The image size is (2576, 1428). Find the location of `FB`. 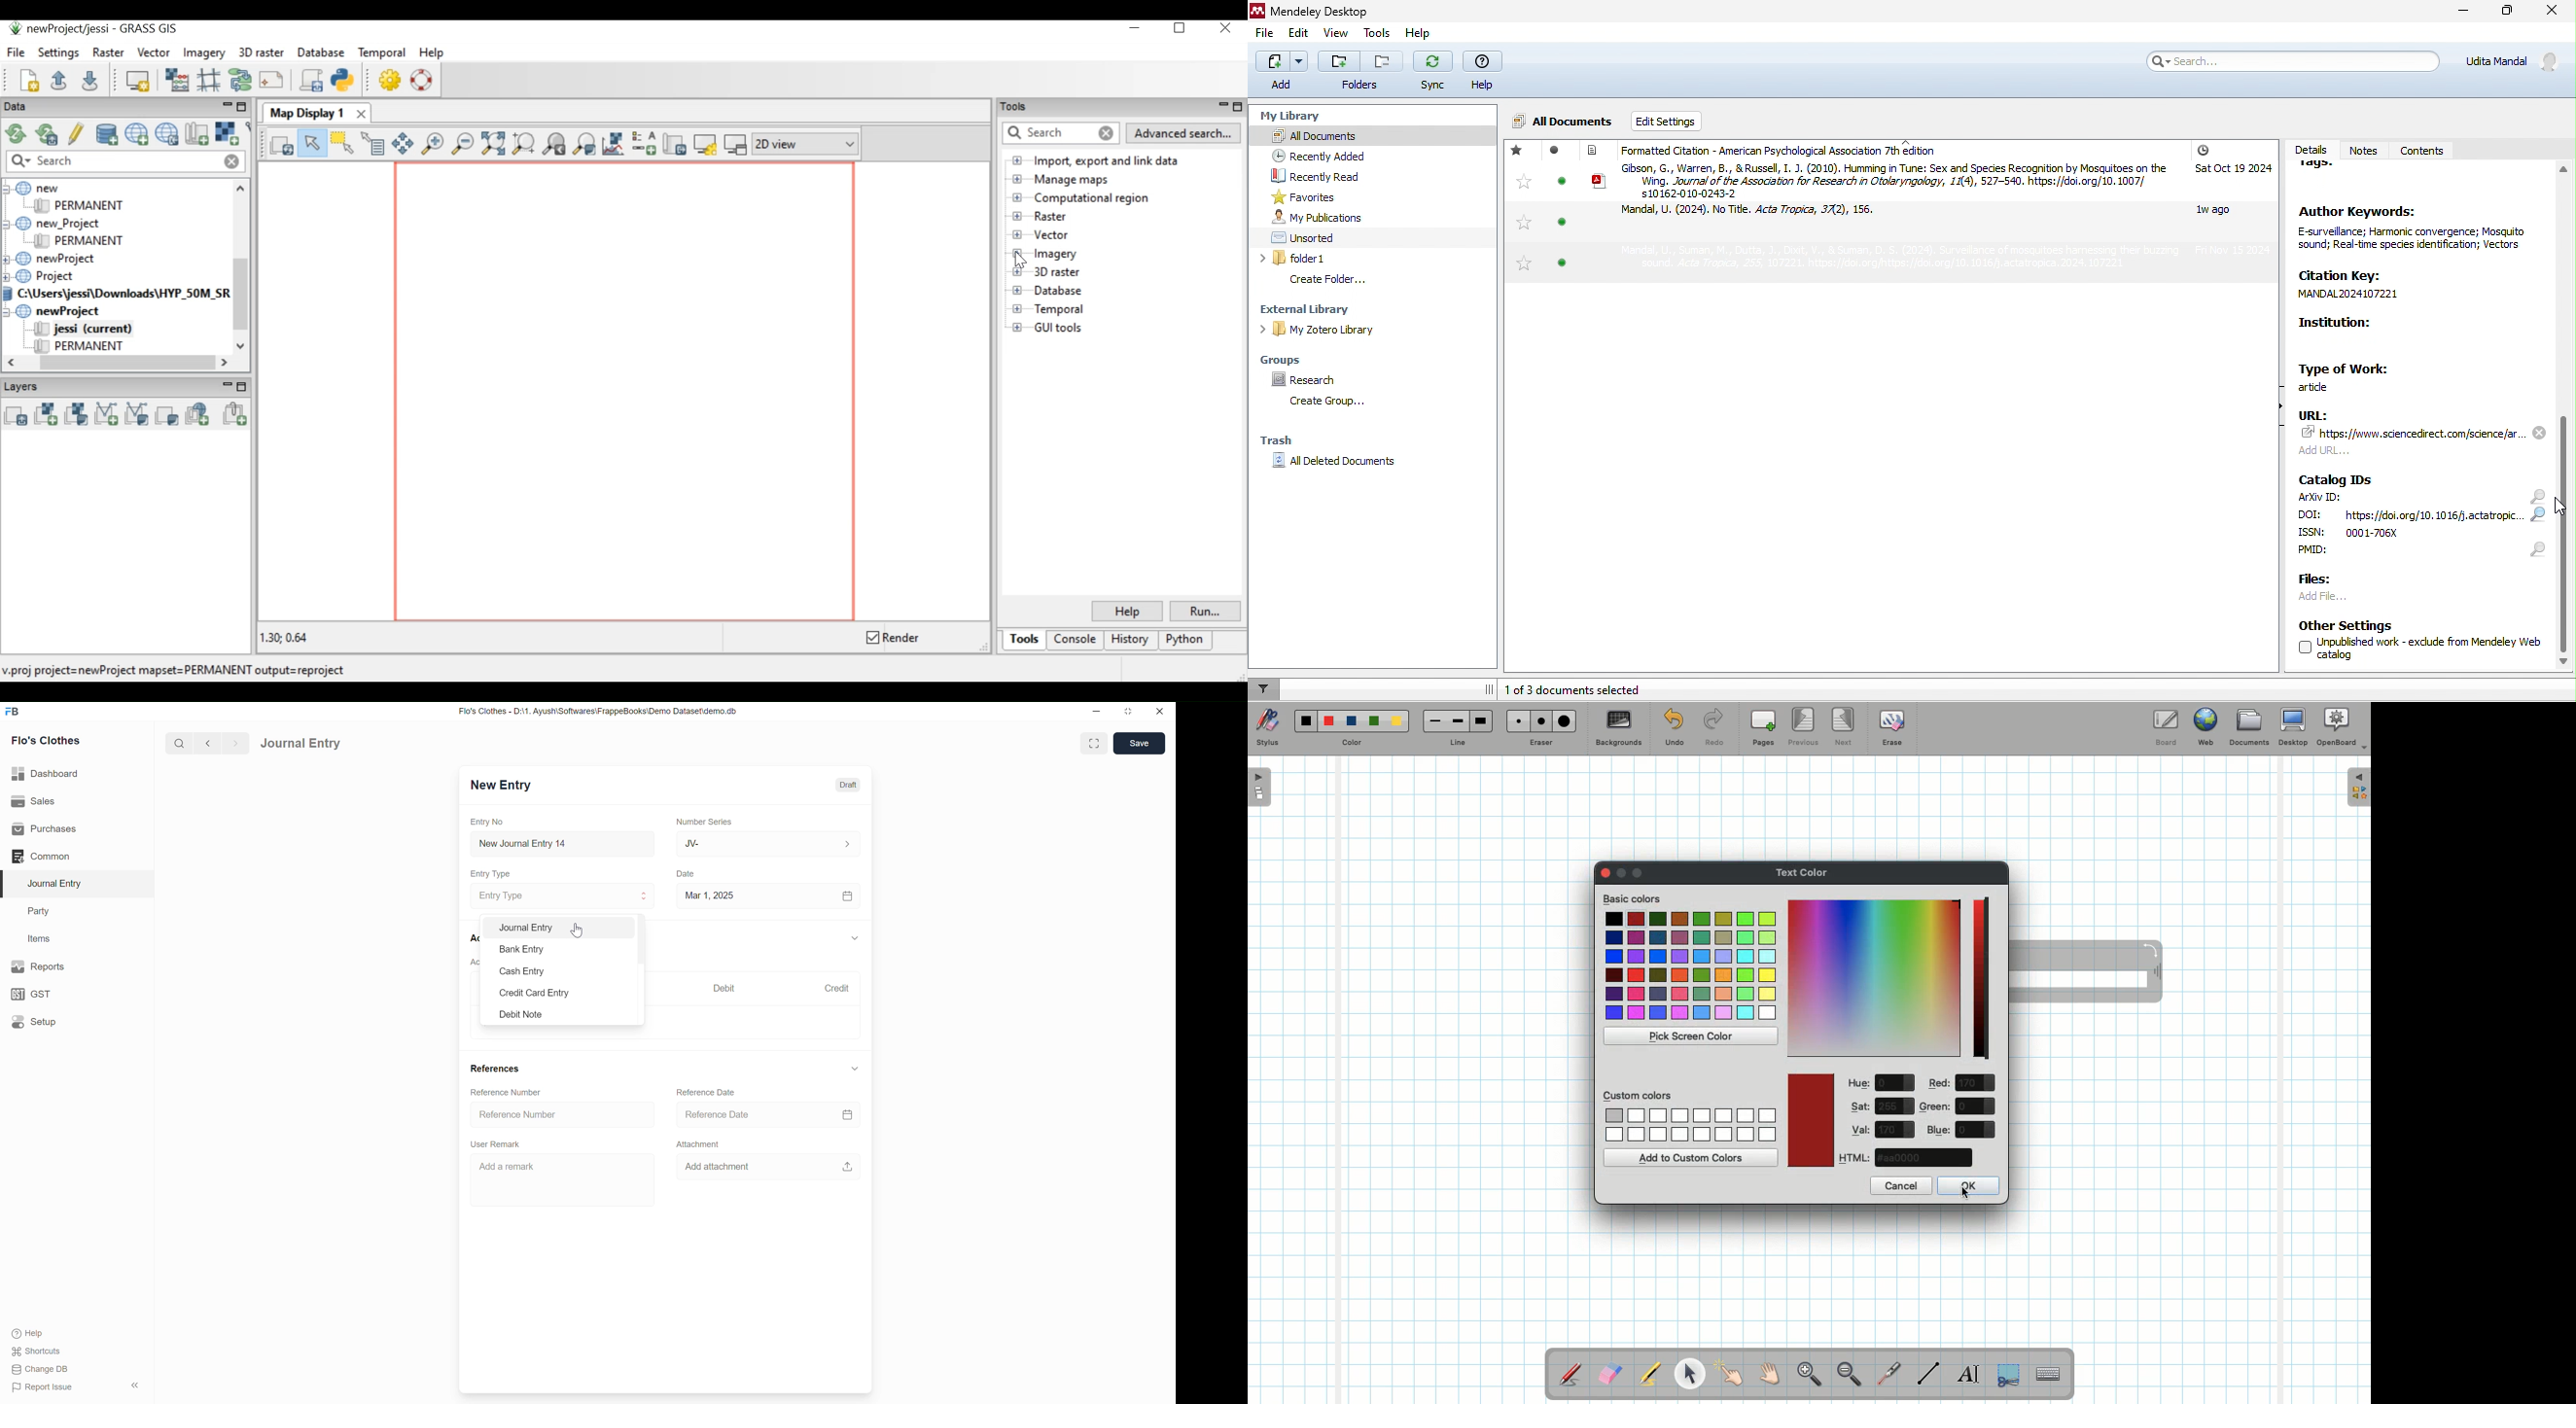

FB is located at coordinates (12, 711).